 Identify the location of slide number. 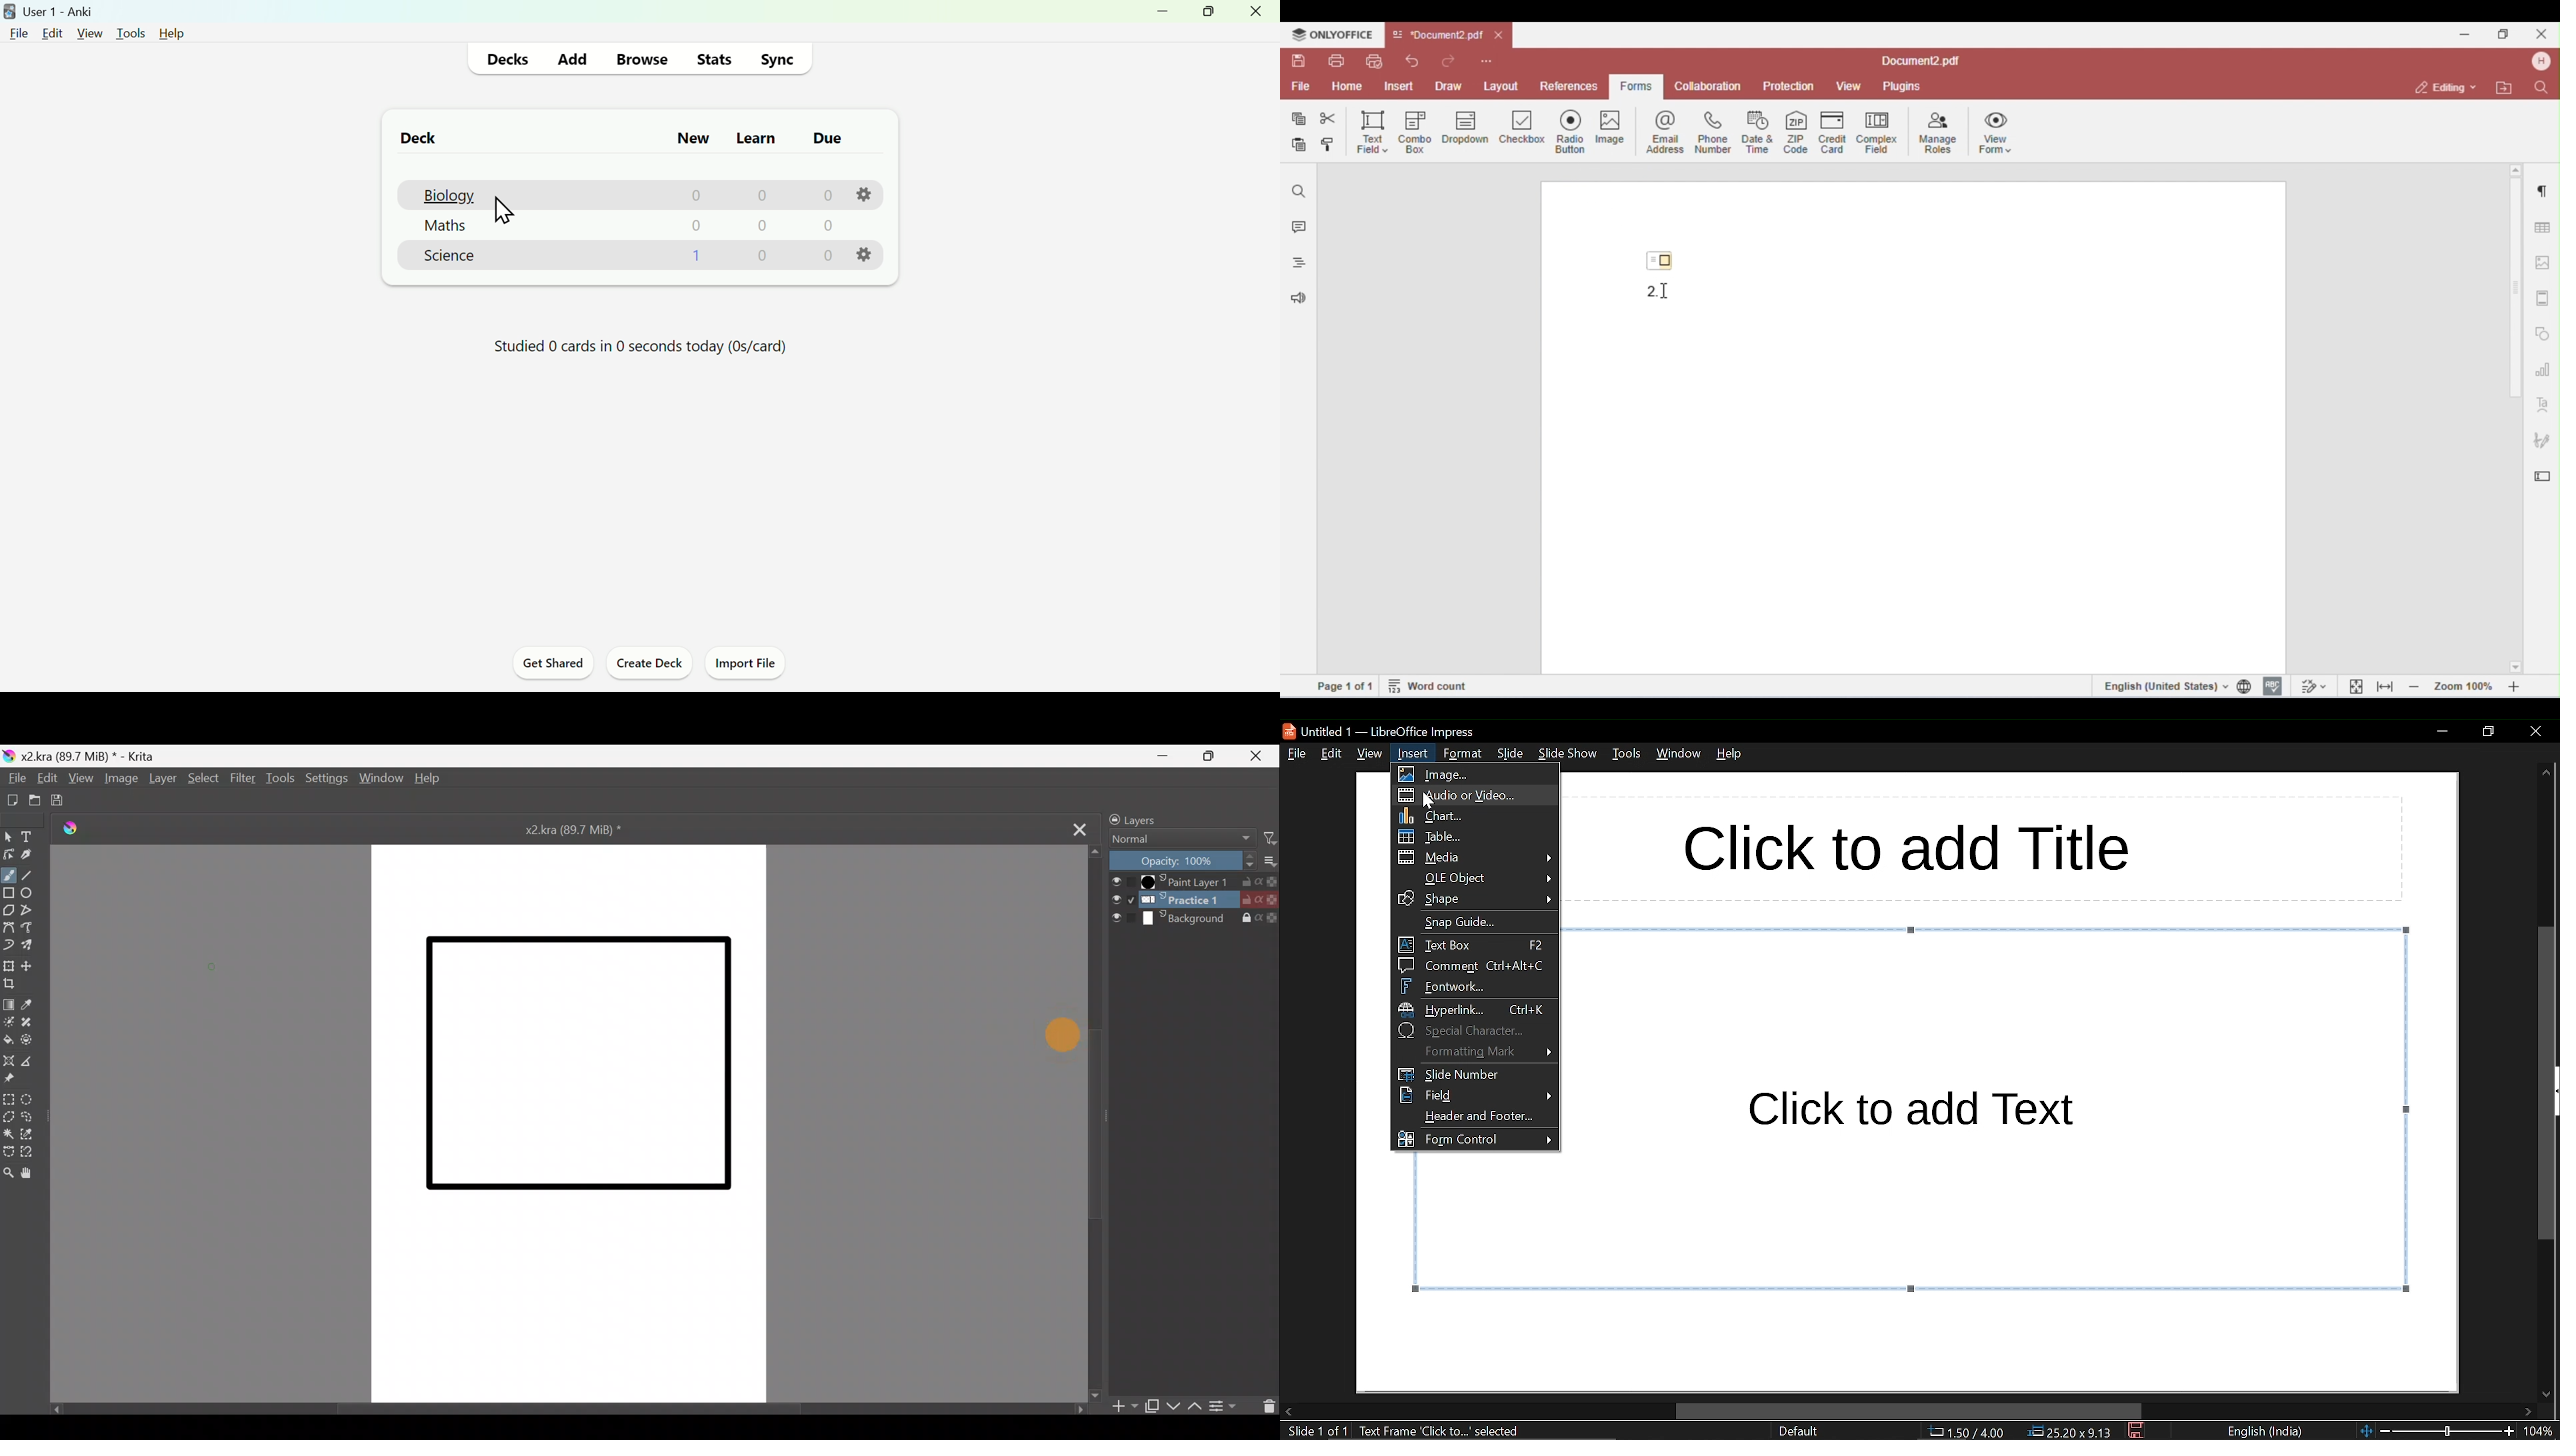
(1476, 1074).